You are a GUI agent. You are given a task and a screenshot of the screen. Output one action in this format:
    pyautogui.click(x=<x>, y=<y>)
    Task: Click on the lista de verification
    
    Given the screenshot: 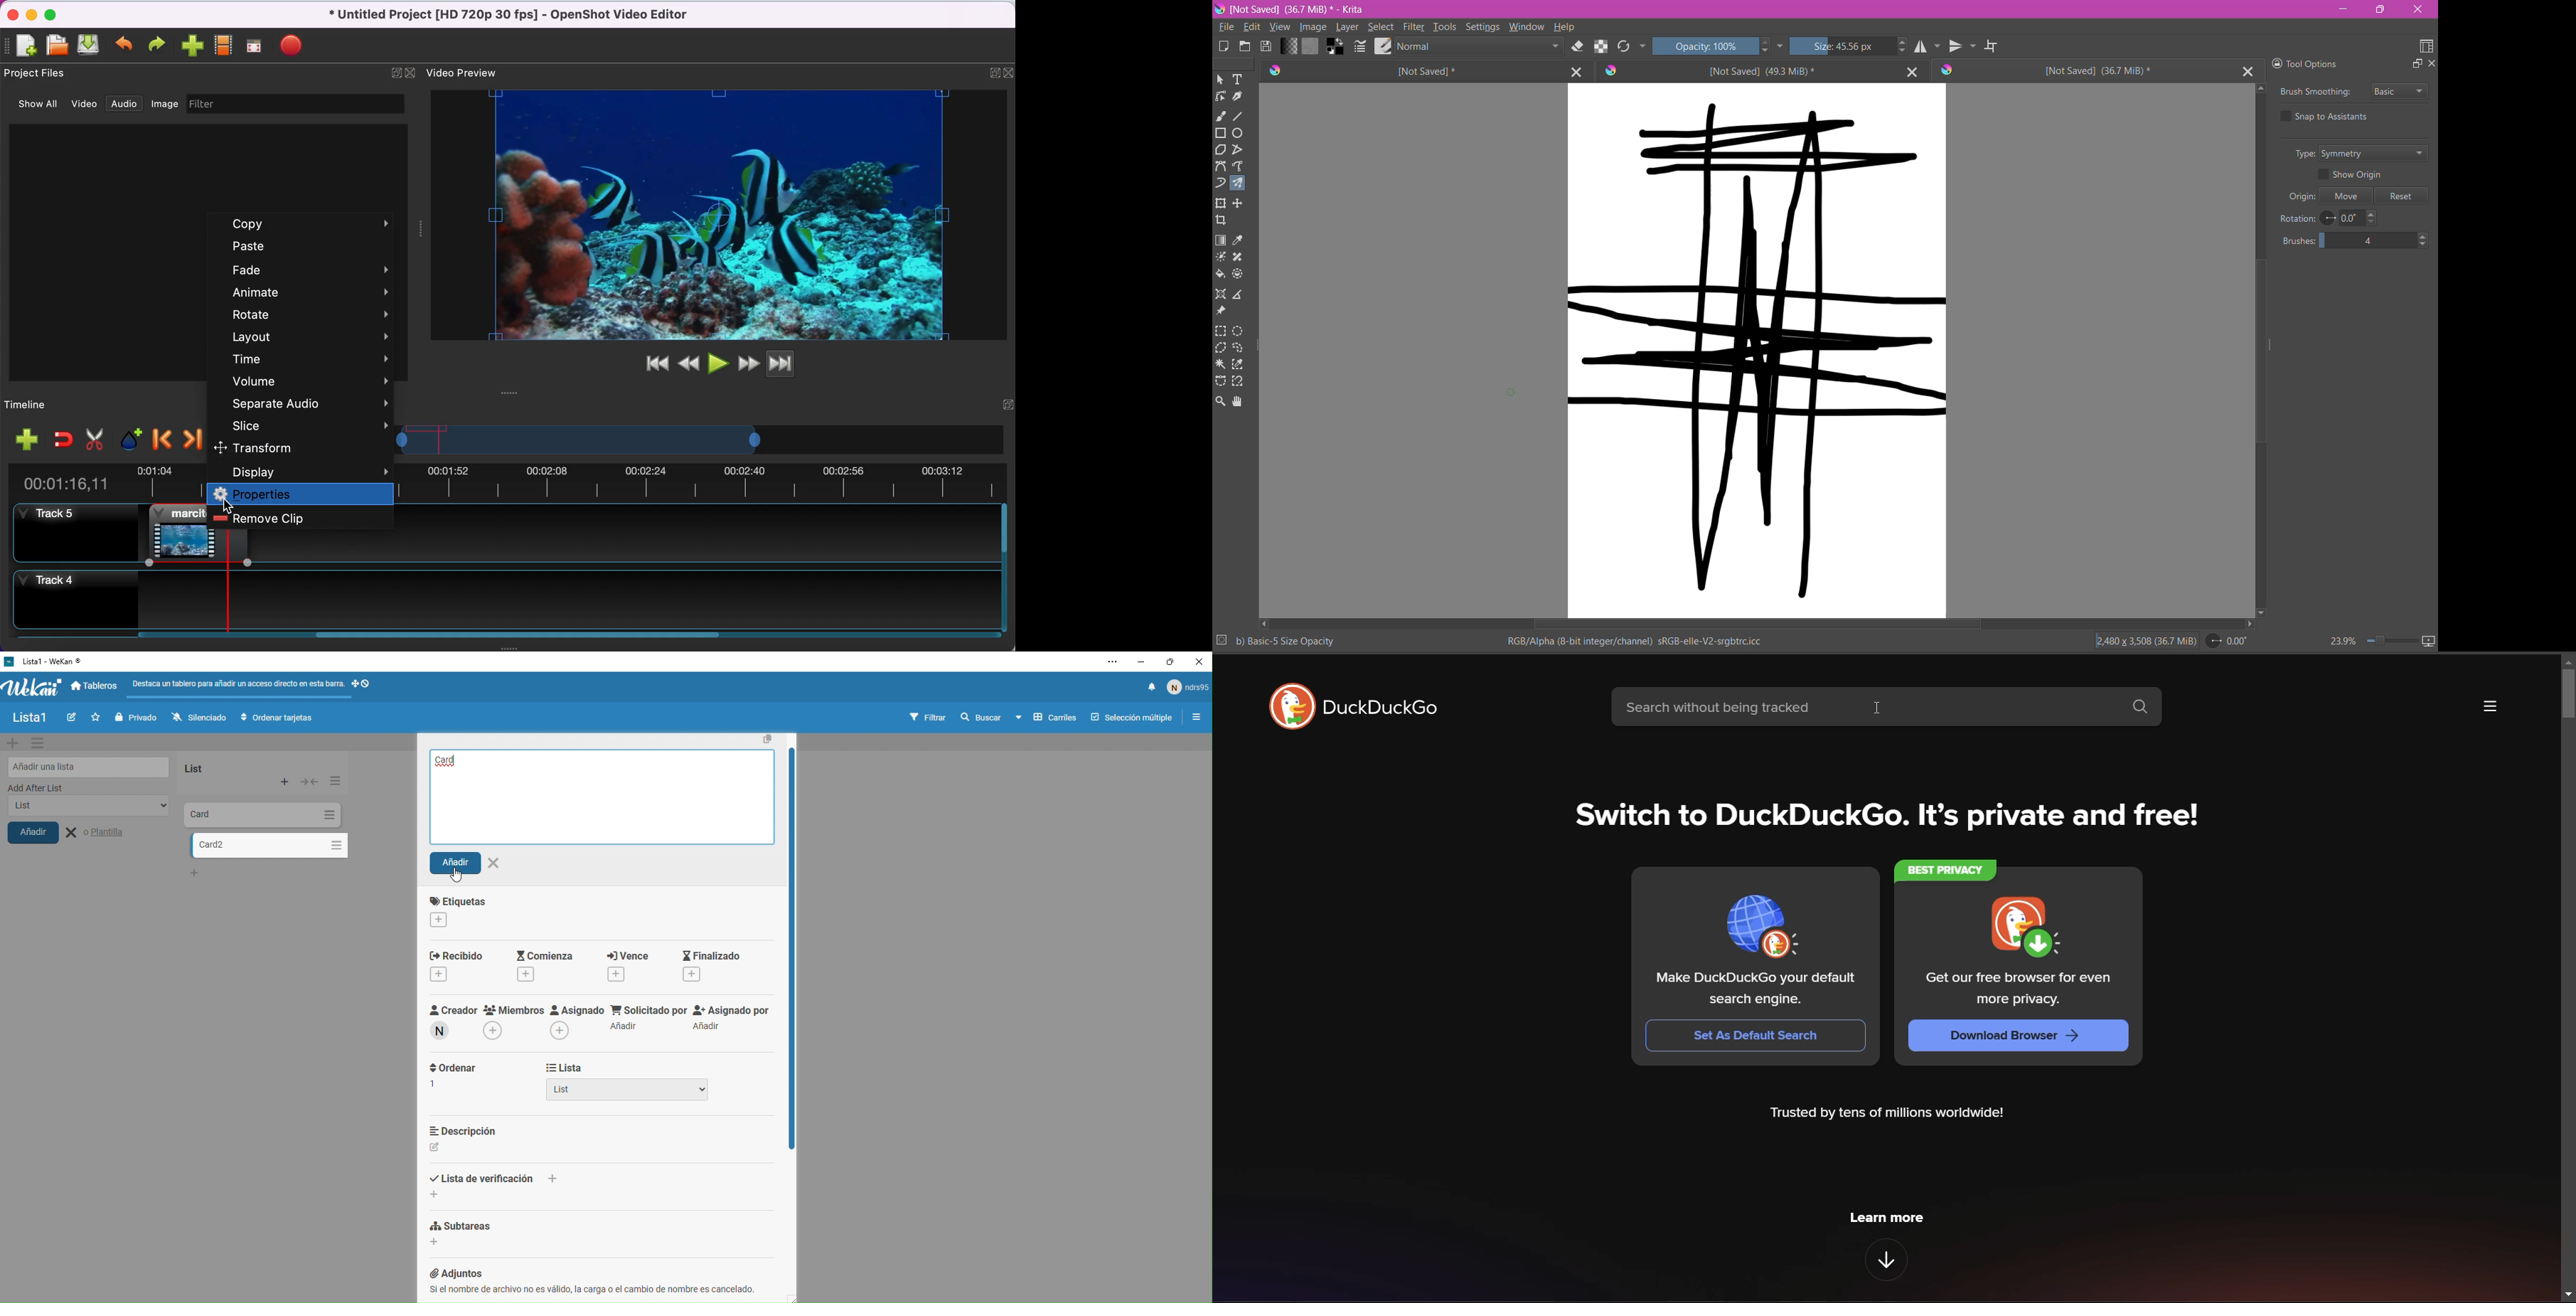 What is the action you would take?
    pyautogui.click(x=496, y=1184)
    